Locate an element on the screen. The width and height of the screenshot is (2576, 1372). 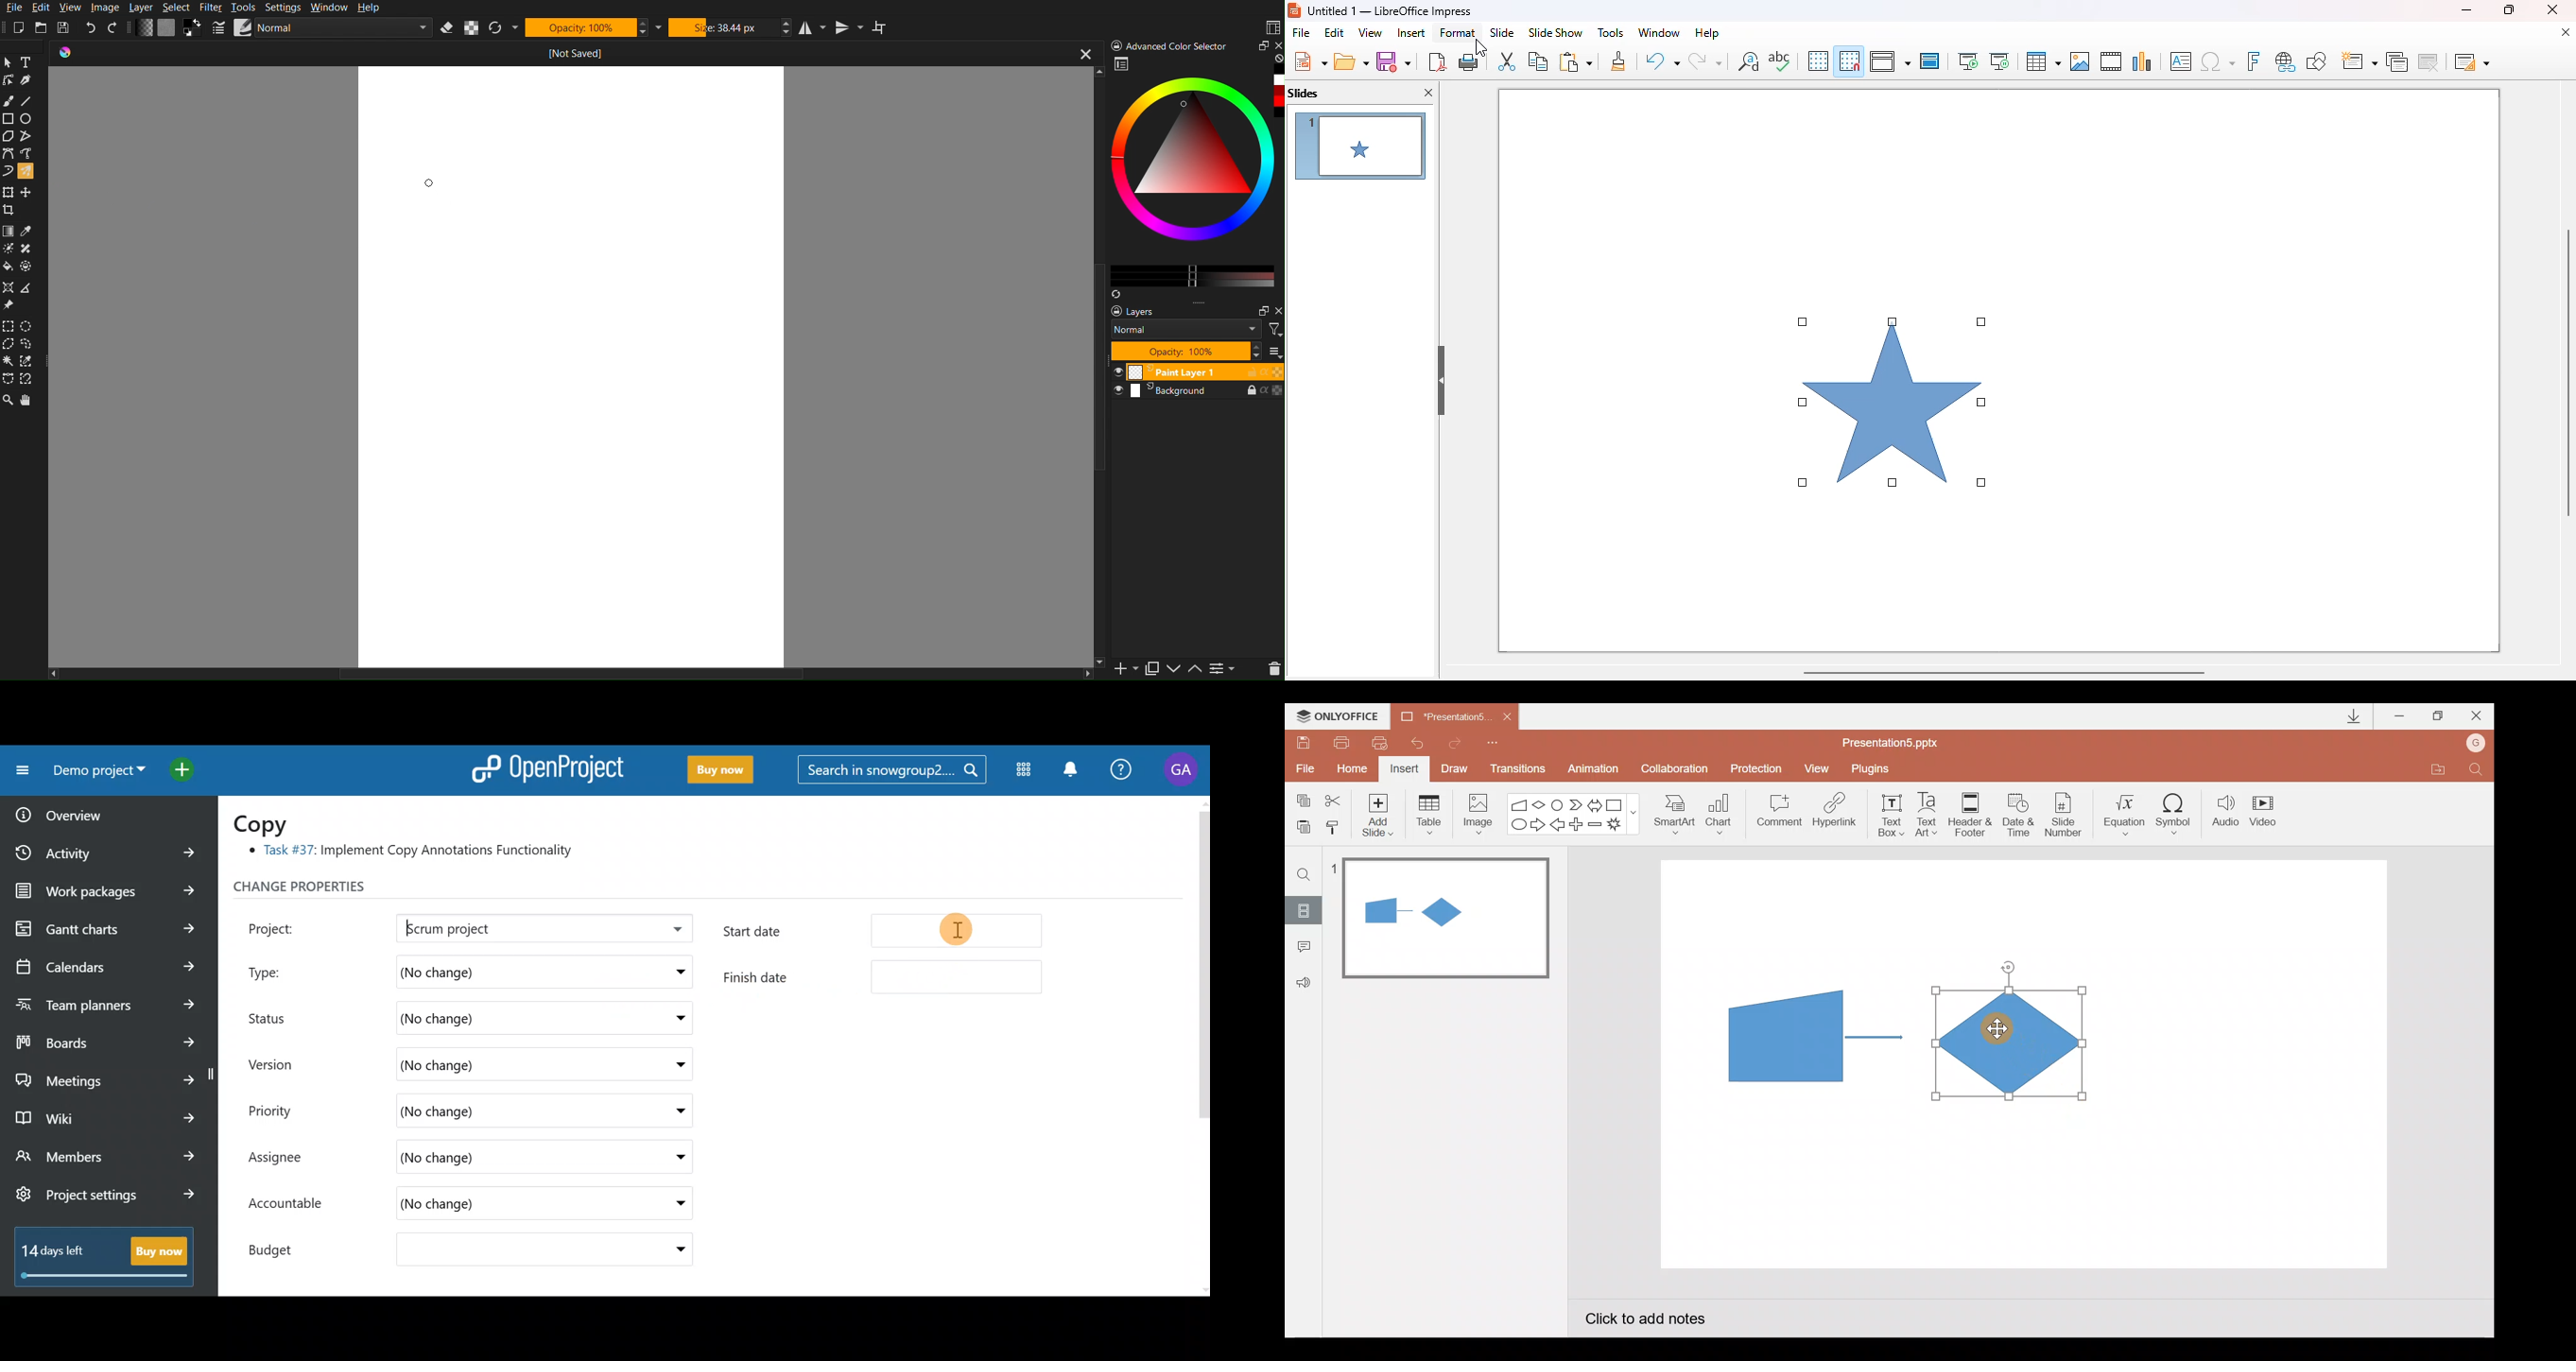
master slide is located at coordinates (1929, 60).